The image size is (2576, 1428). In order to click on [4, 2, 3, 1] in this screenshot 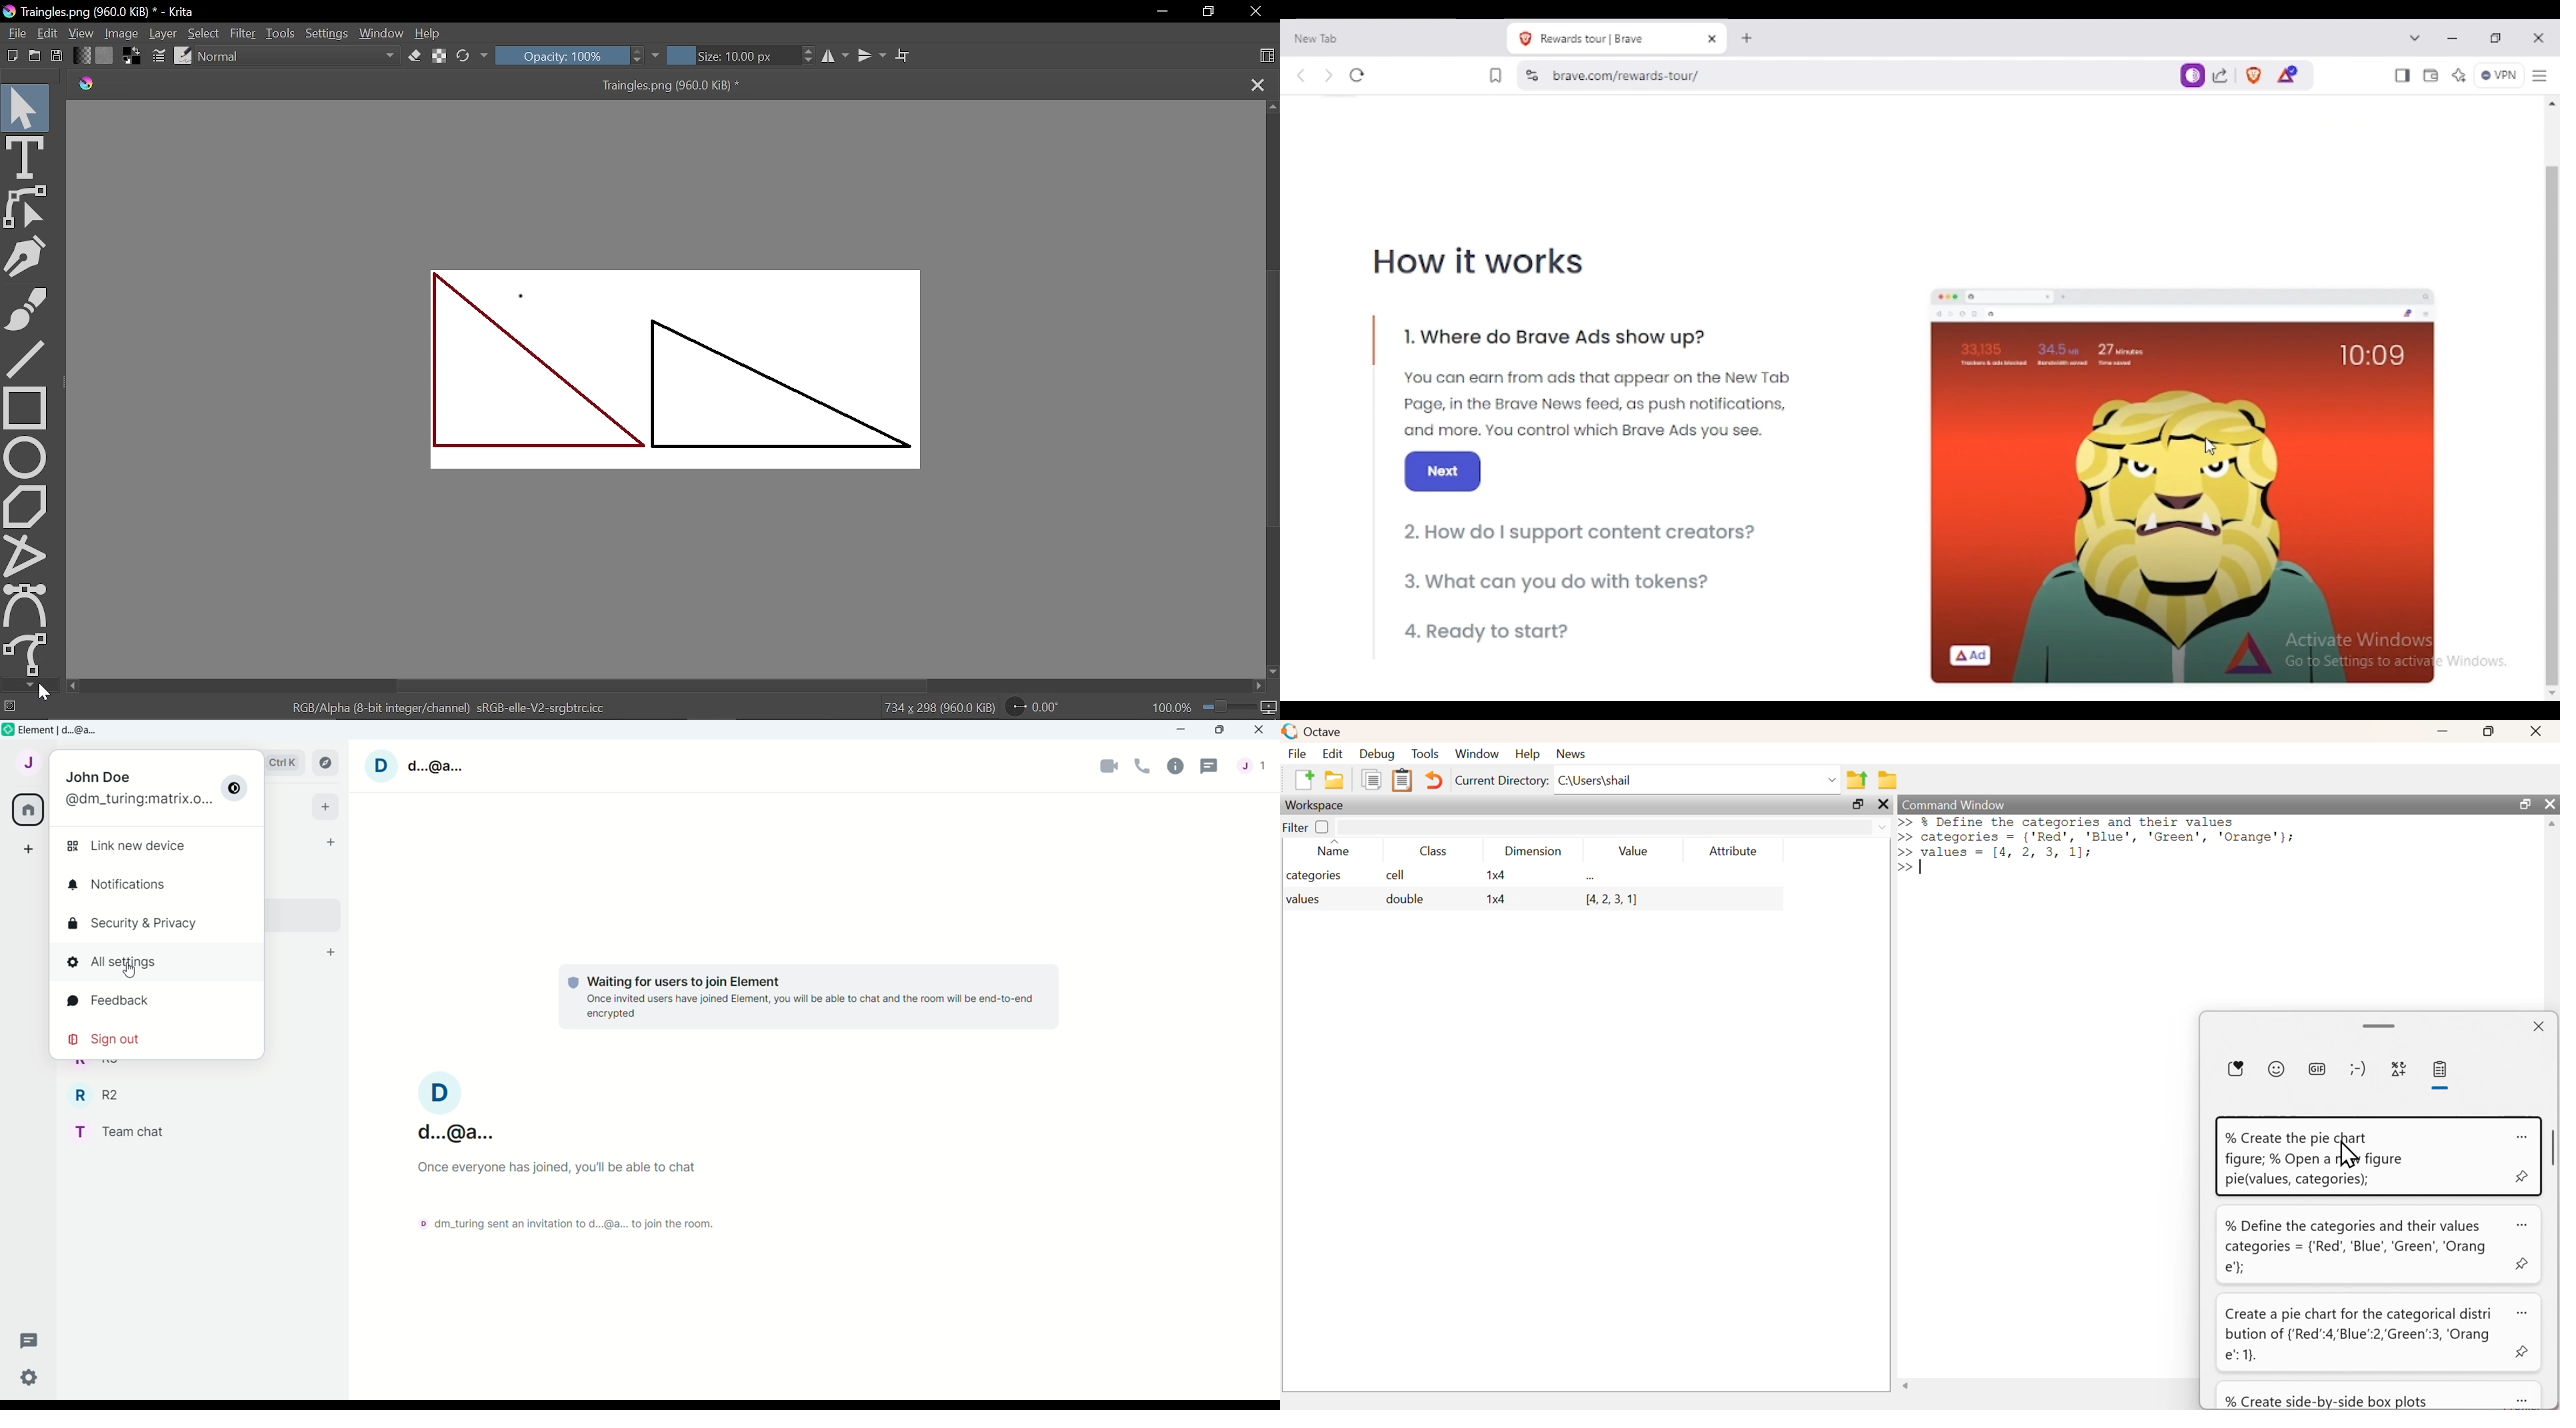, I will do `click(1611, 900)`.